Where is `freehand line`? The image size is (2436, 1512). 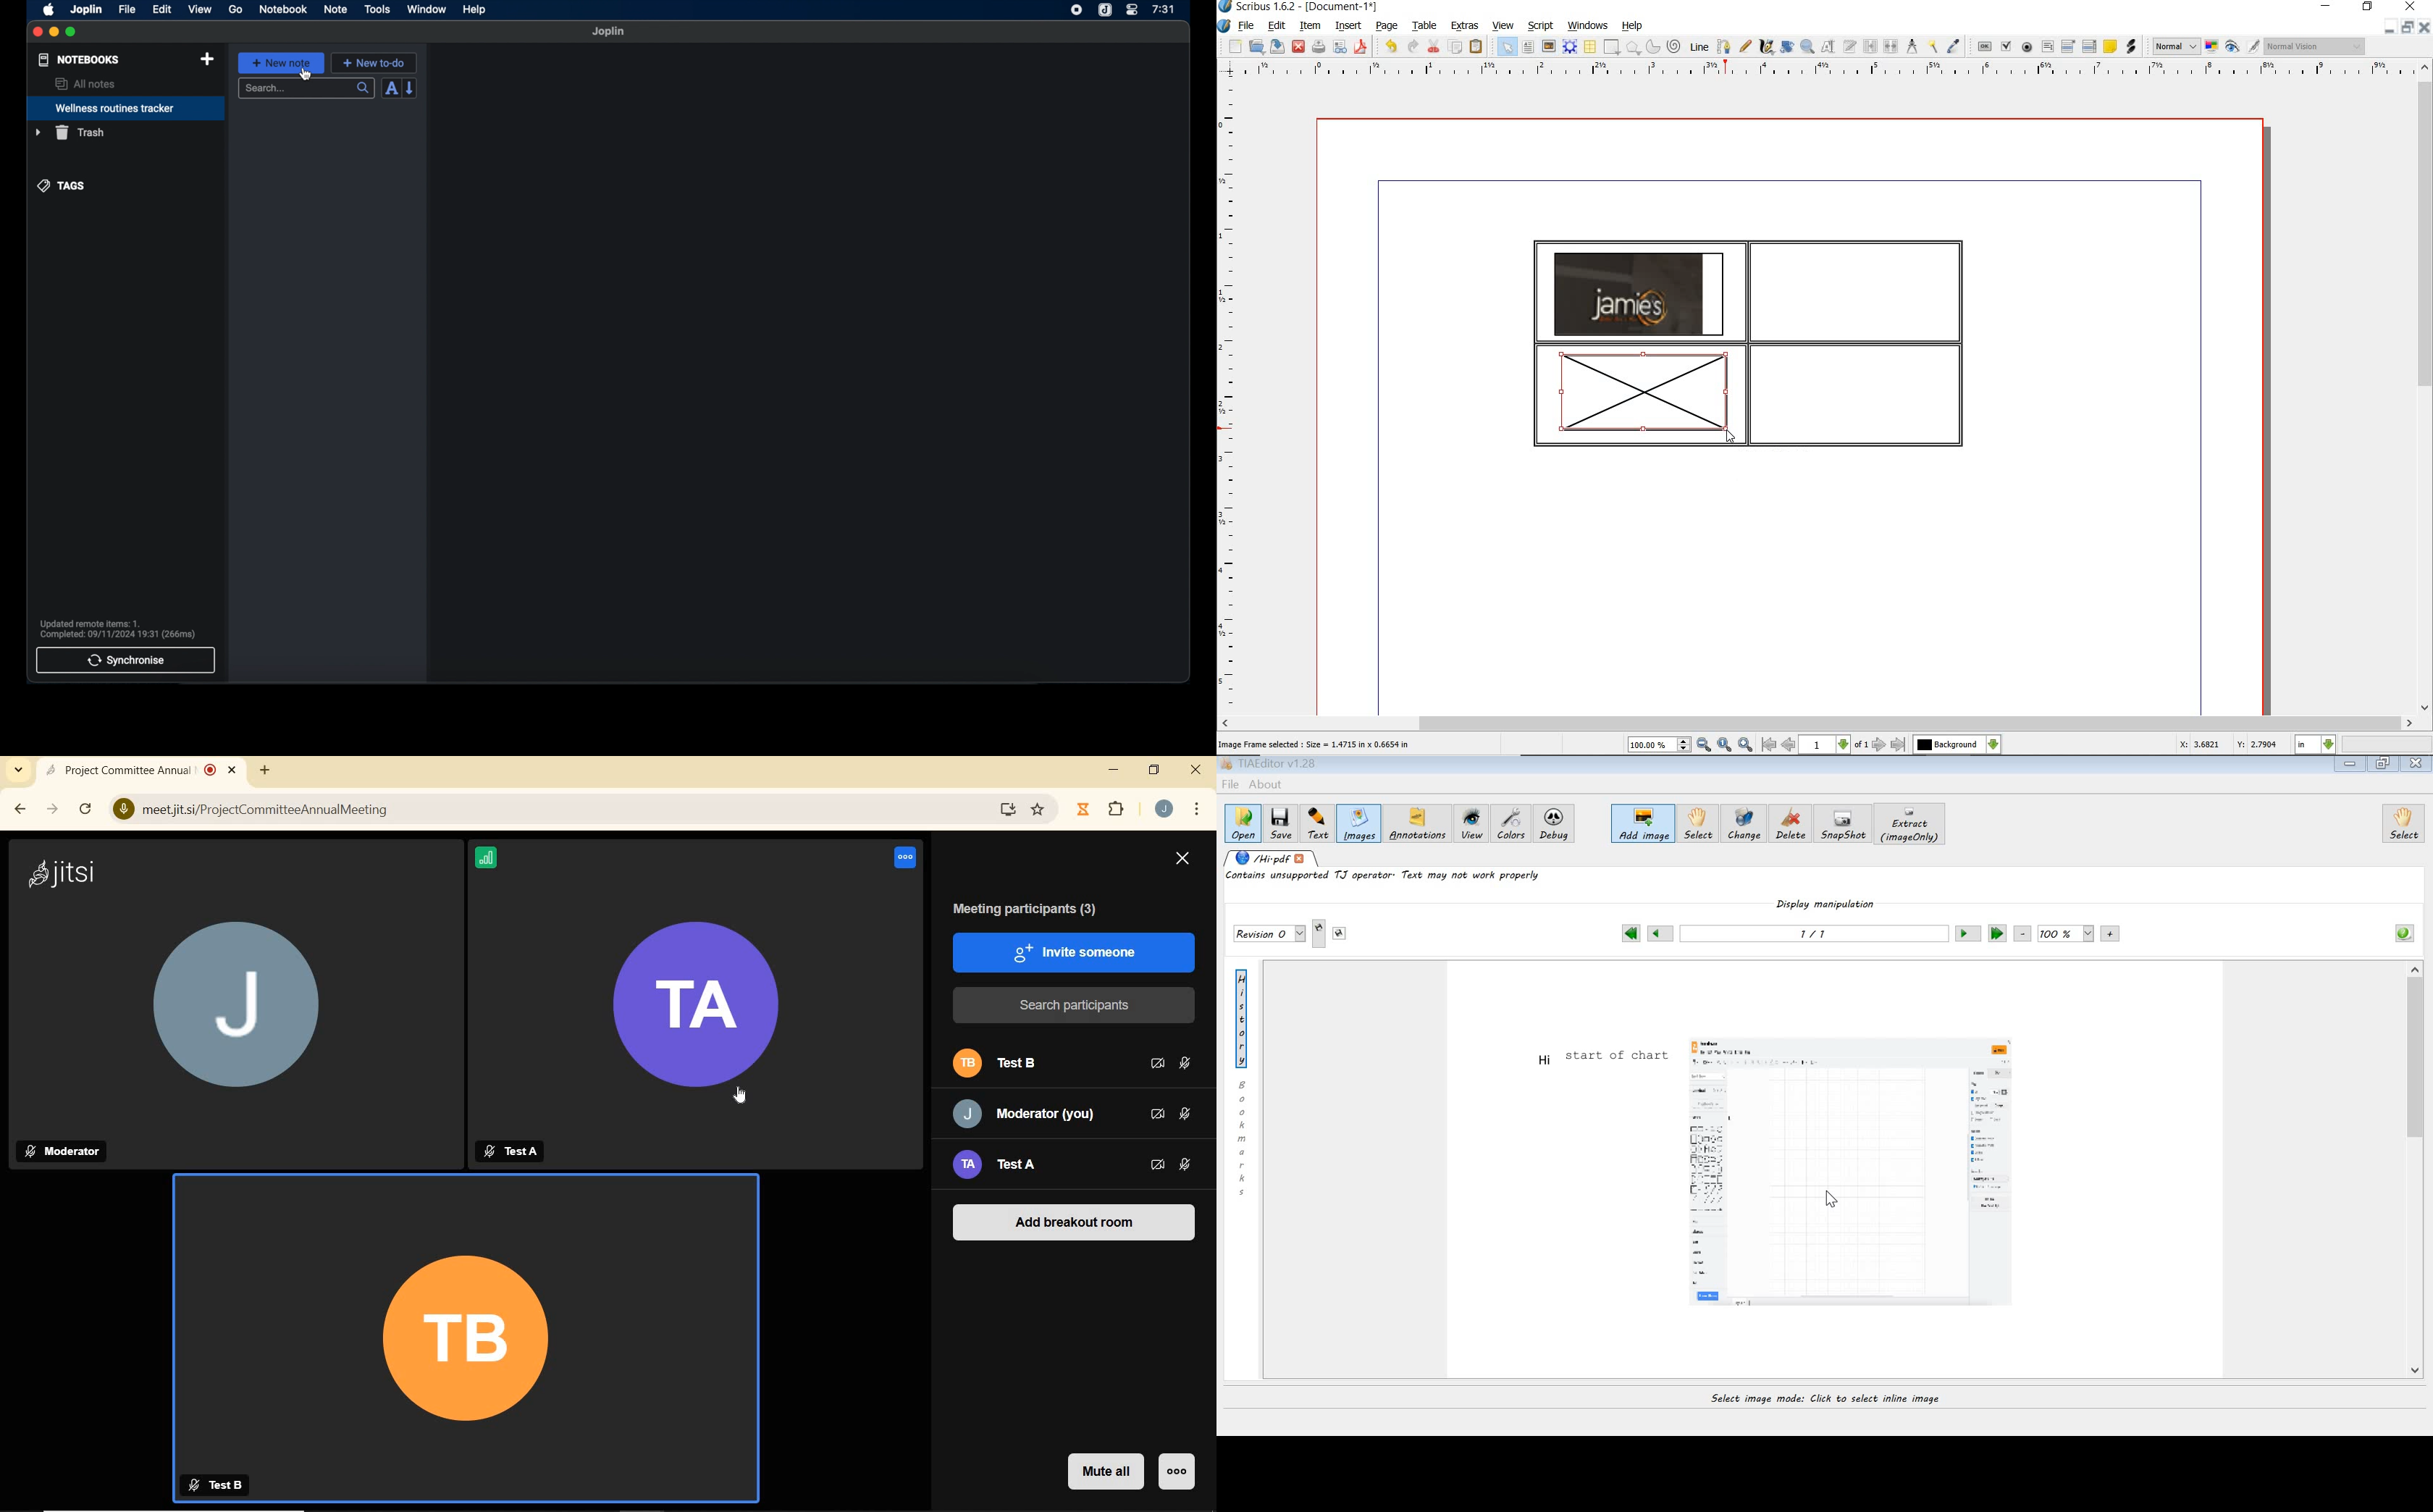 freehand line is located at coordinates (1747, 47).